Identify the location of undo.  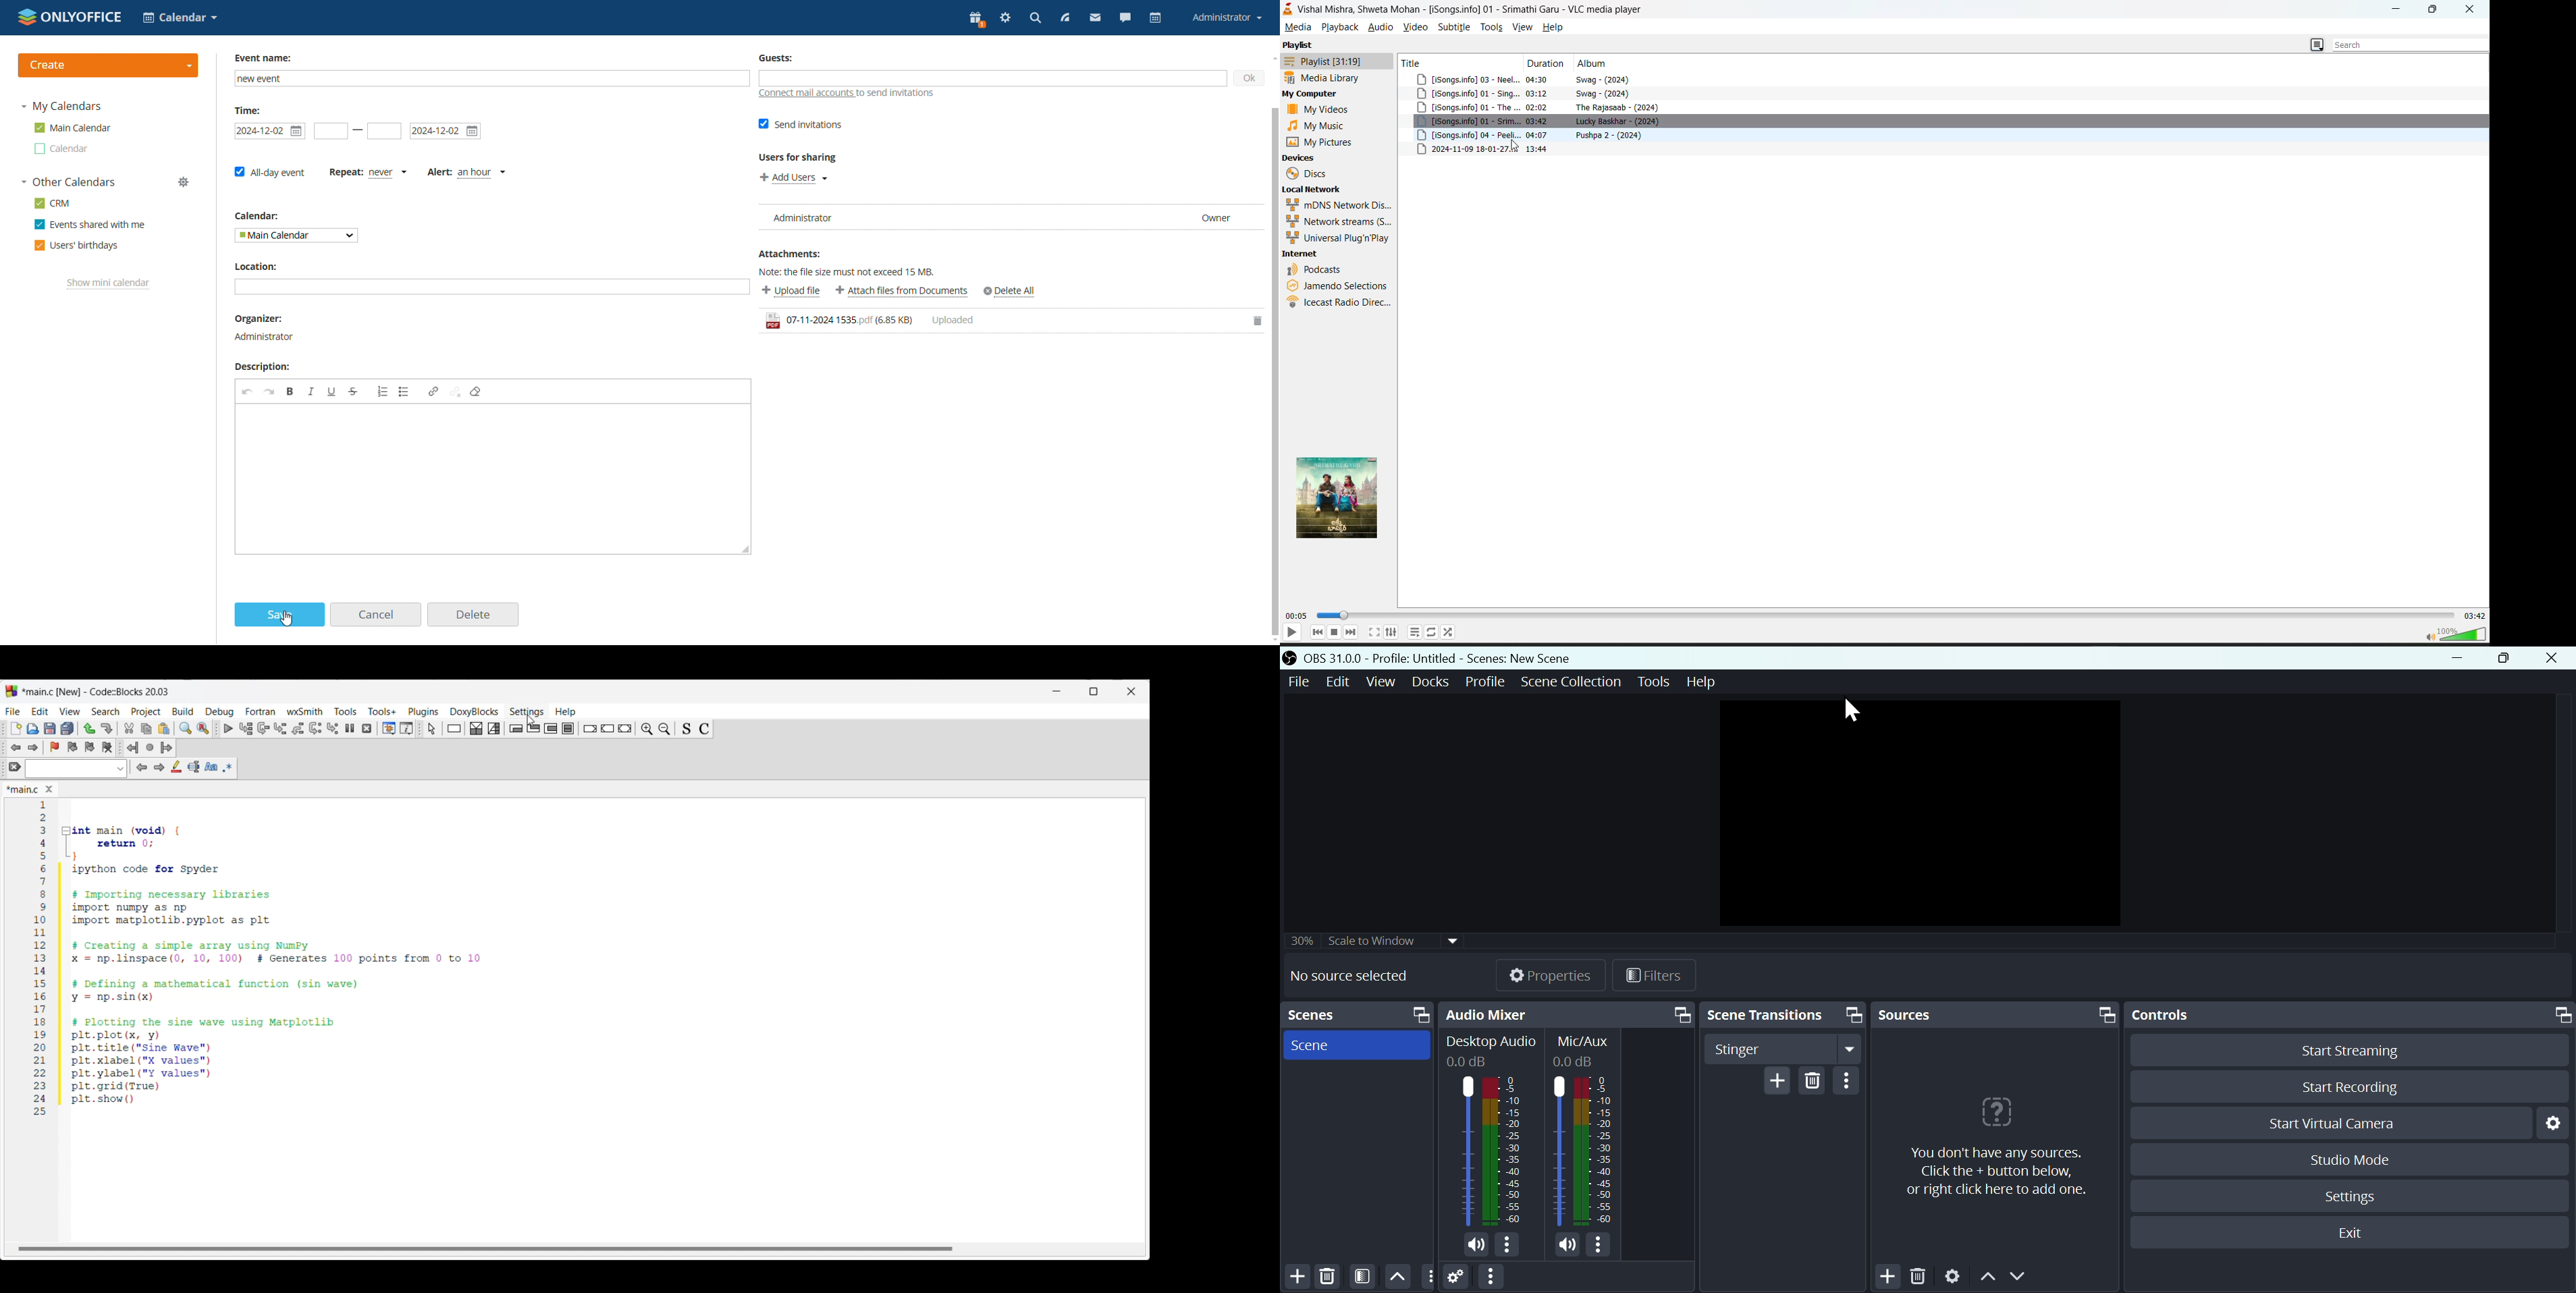
(248, 389).